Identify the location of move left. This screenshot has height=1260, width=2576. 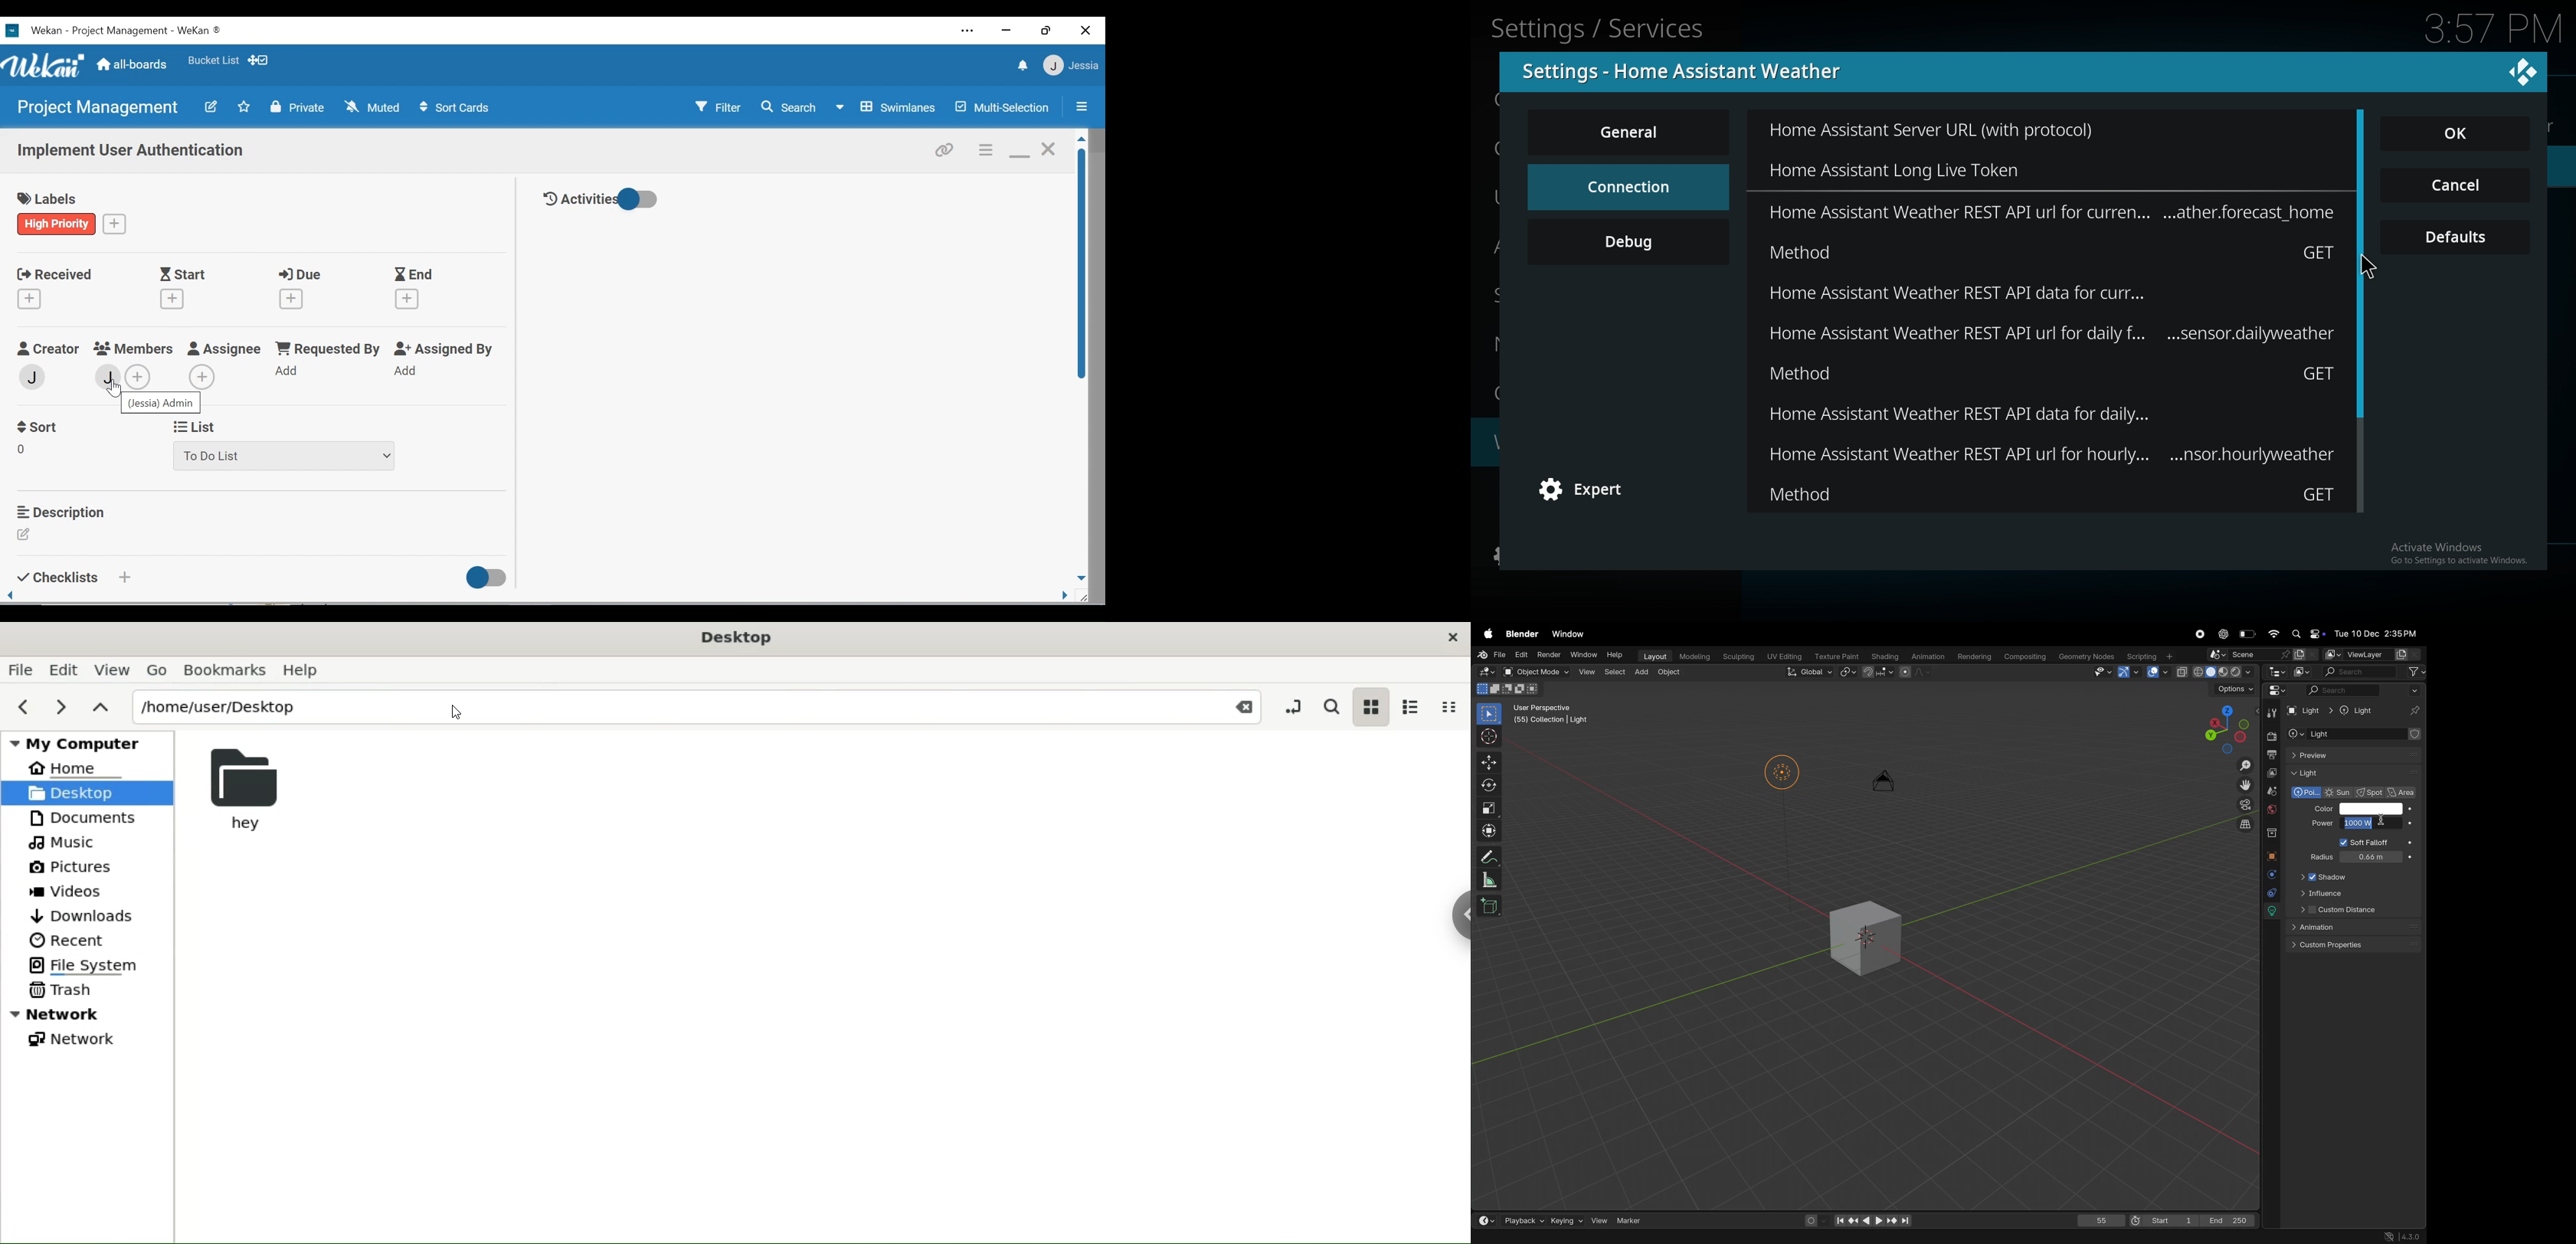
(11, 596).